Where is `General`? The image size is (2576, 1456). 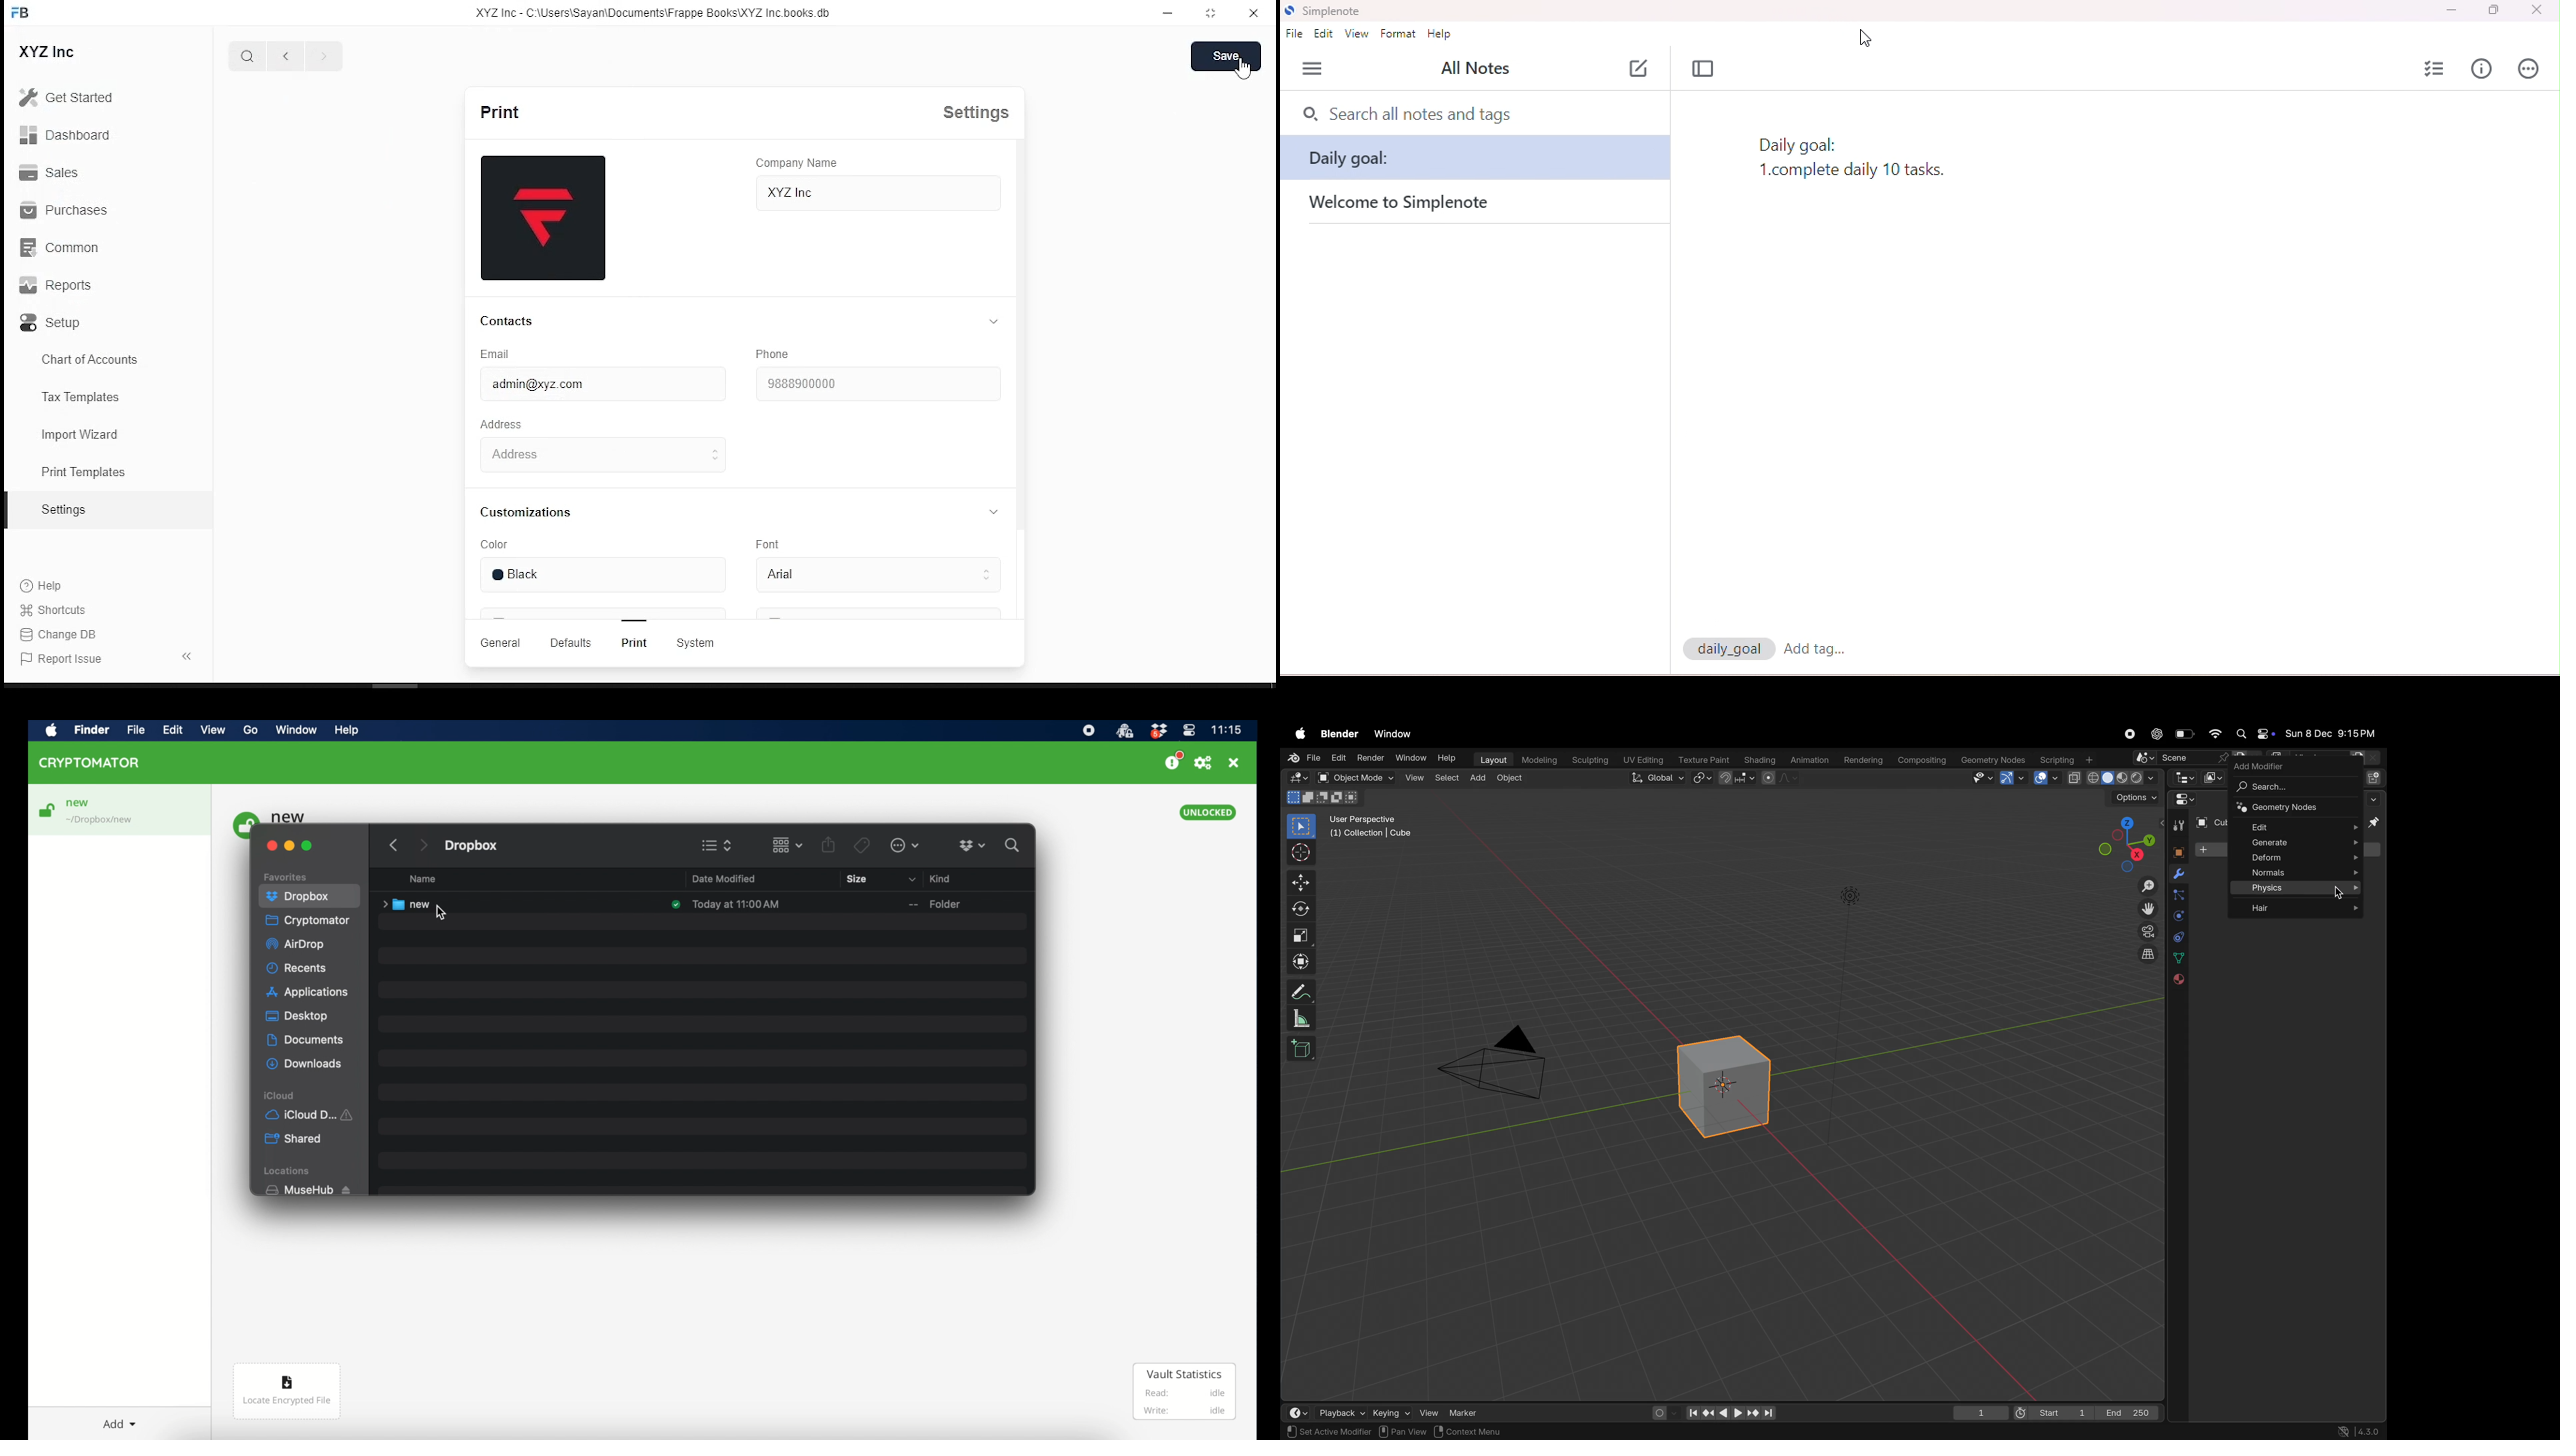 General is located at coordinates (501, 644).